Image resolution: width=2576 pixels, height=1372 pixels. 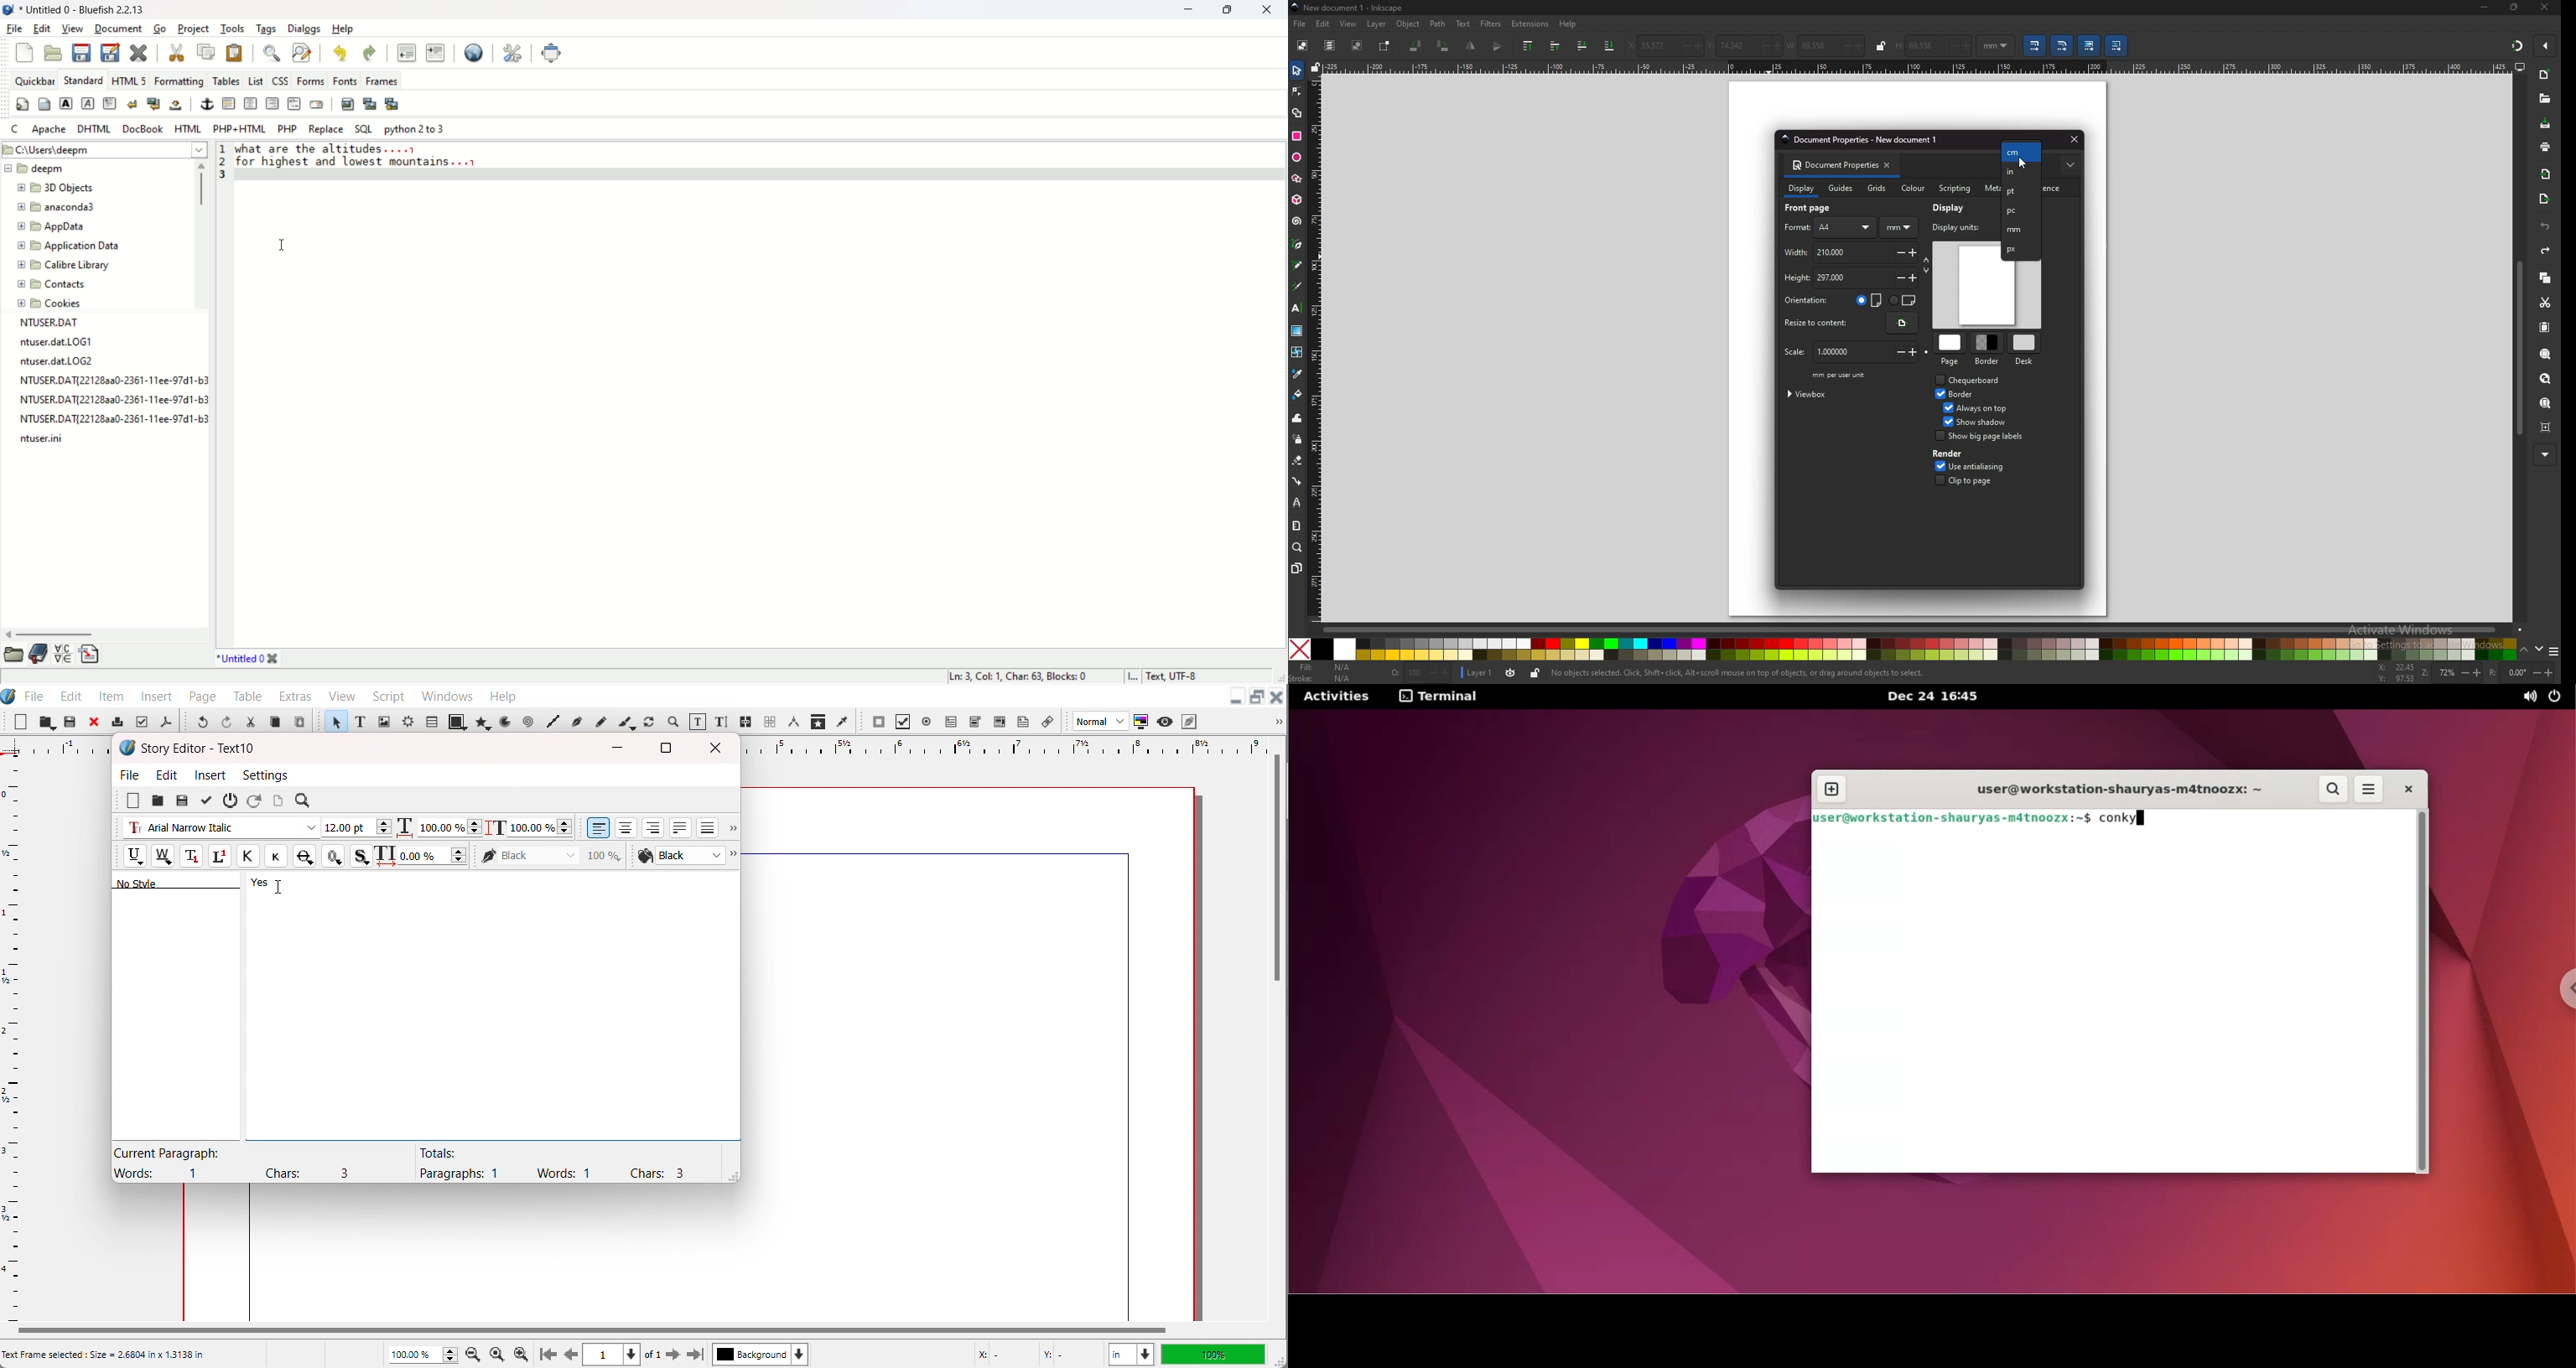 I want to click on width, so click(x=1808, y=46).